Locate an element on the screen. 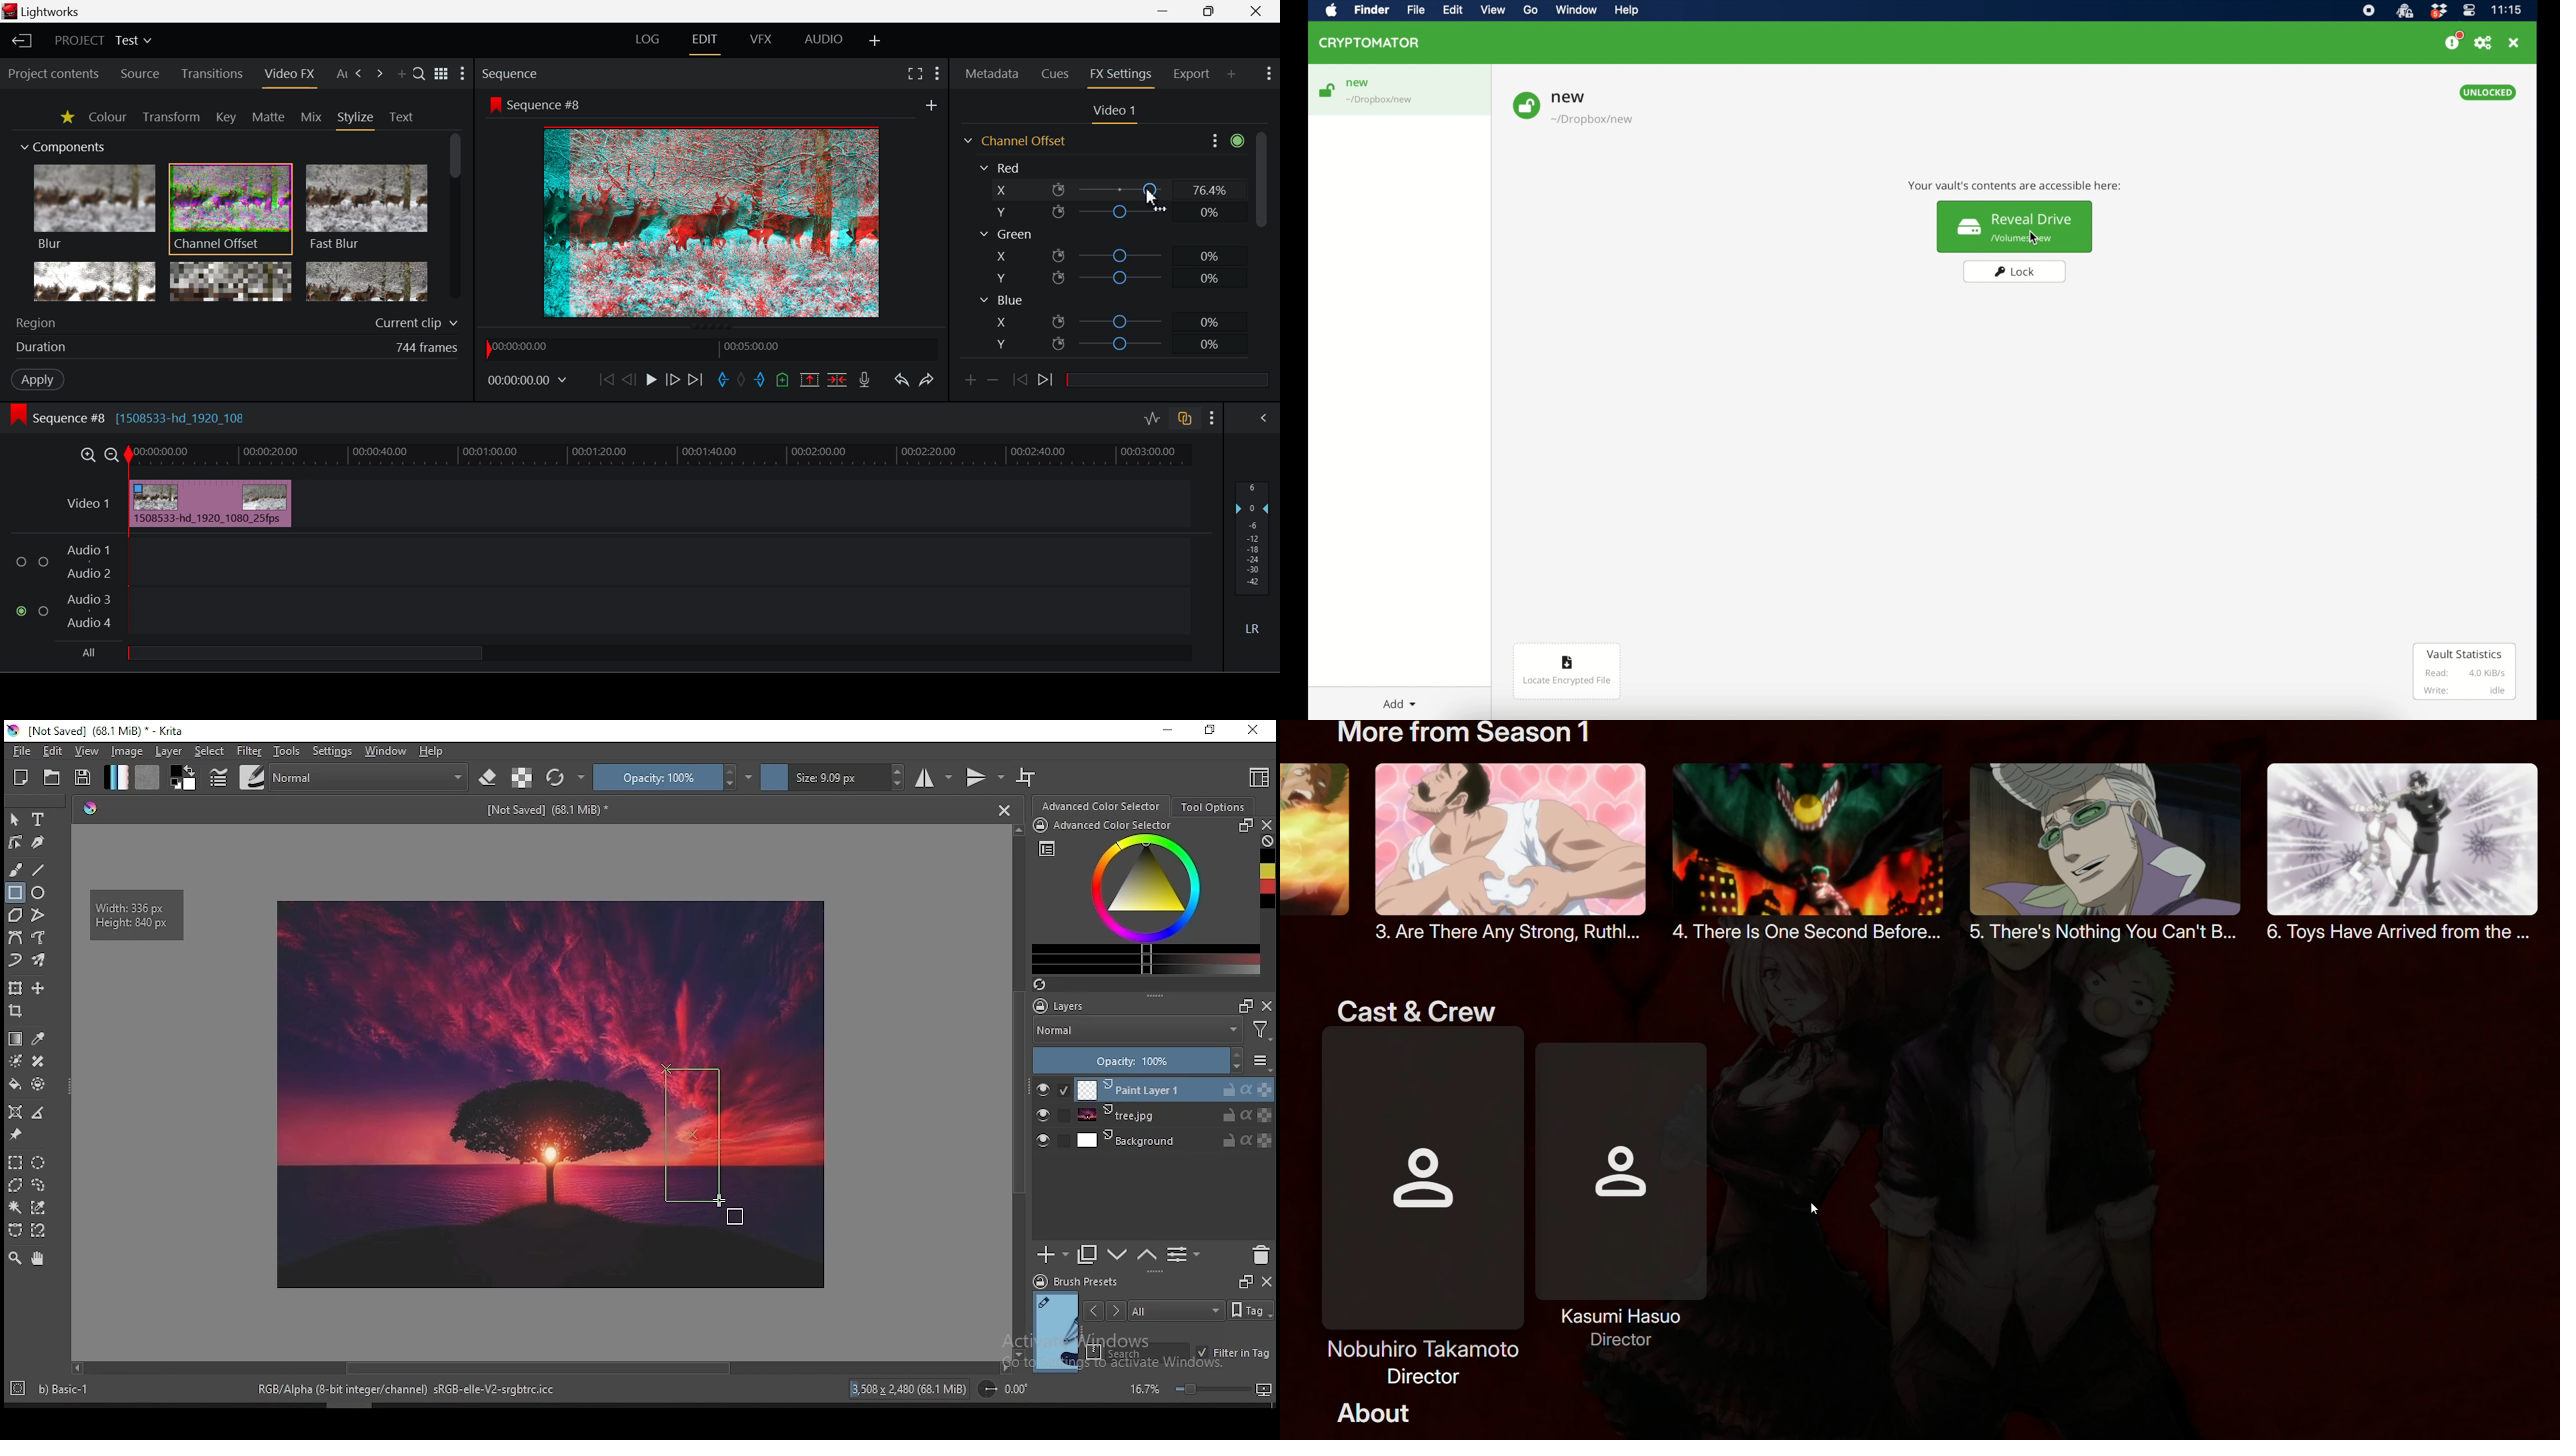 The image size is (2576, 1456). Mosaic is located at coordinates (231, 281).